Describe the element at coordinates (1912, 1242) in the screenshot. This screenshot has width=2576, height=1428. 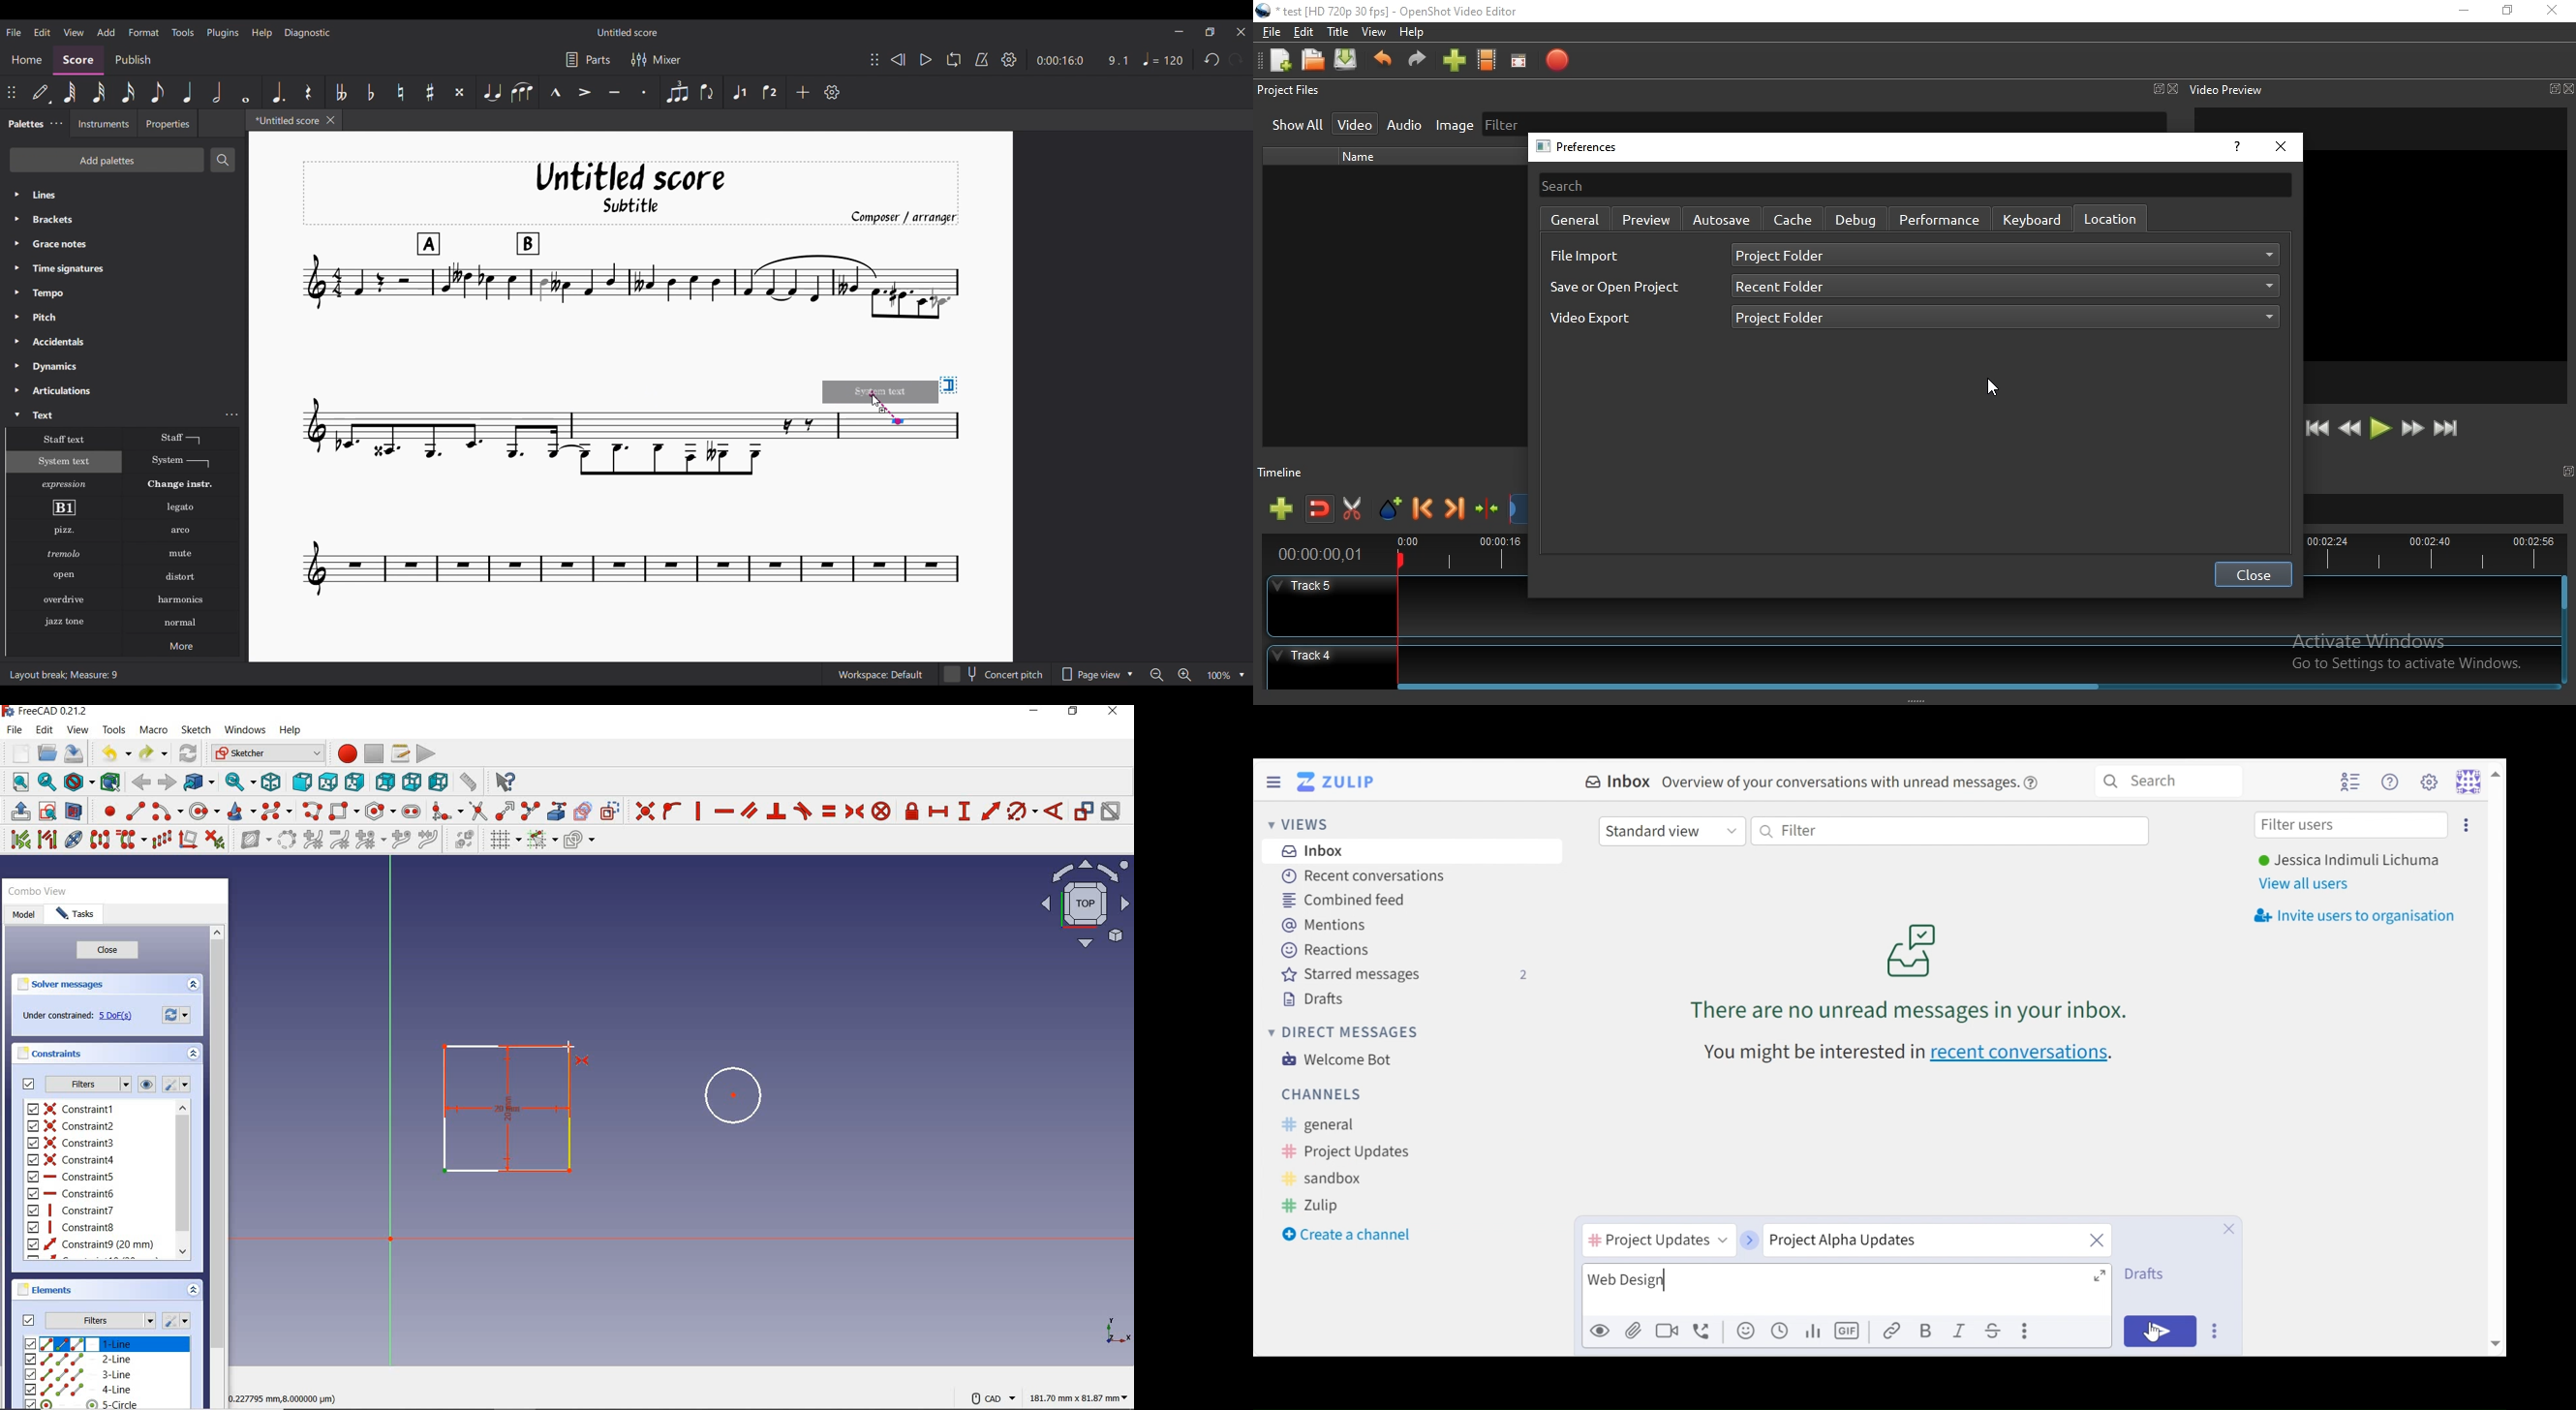
I see `Topic name` at that location.